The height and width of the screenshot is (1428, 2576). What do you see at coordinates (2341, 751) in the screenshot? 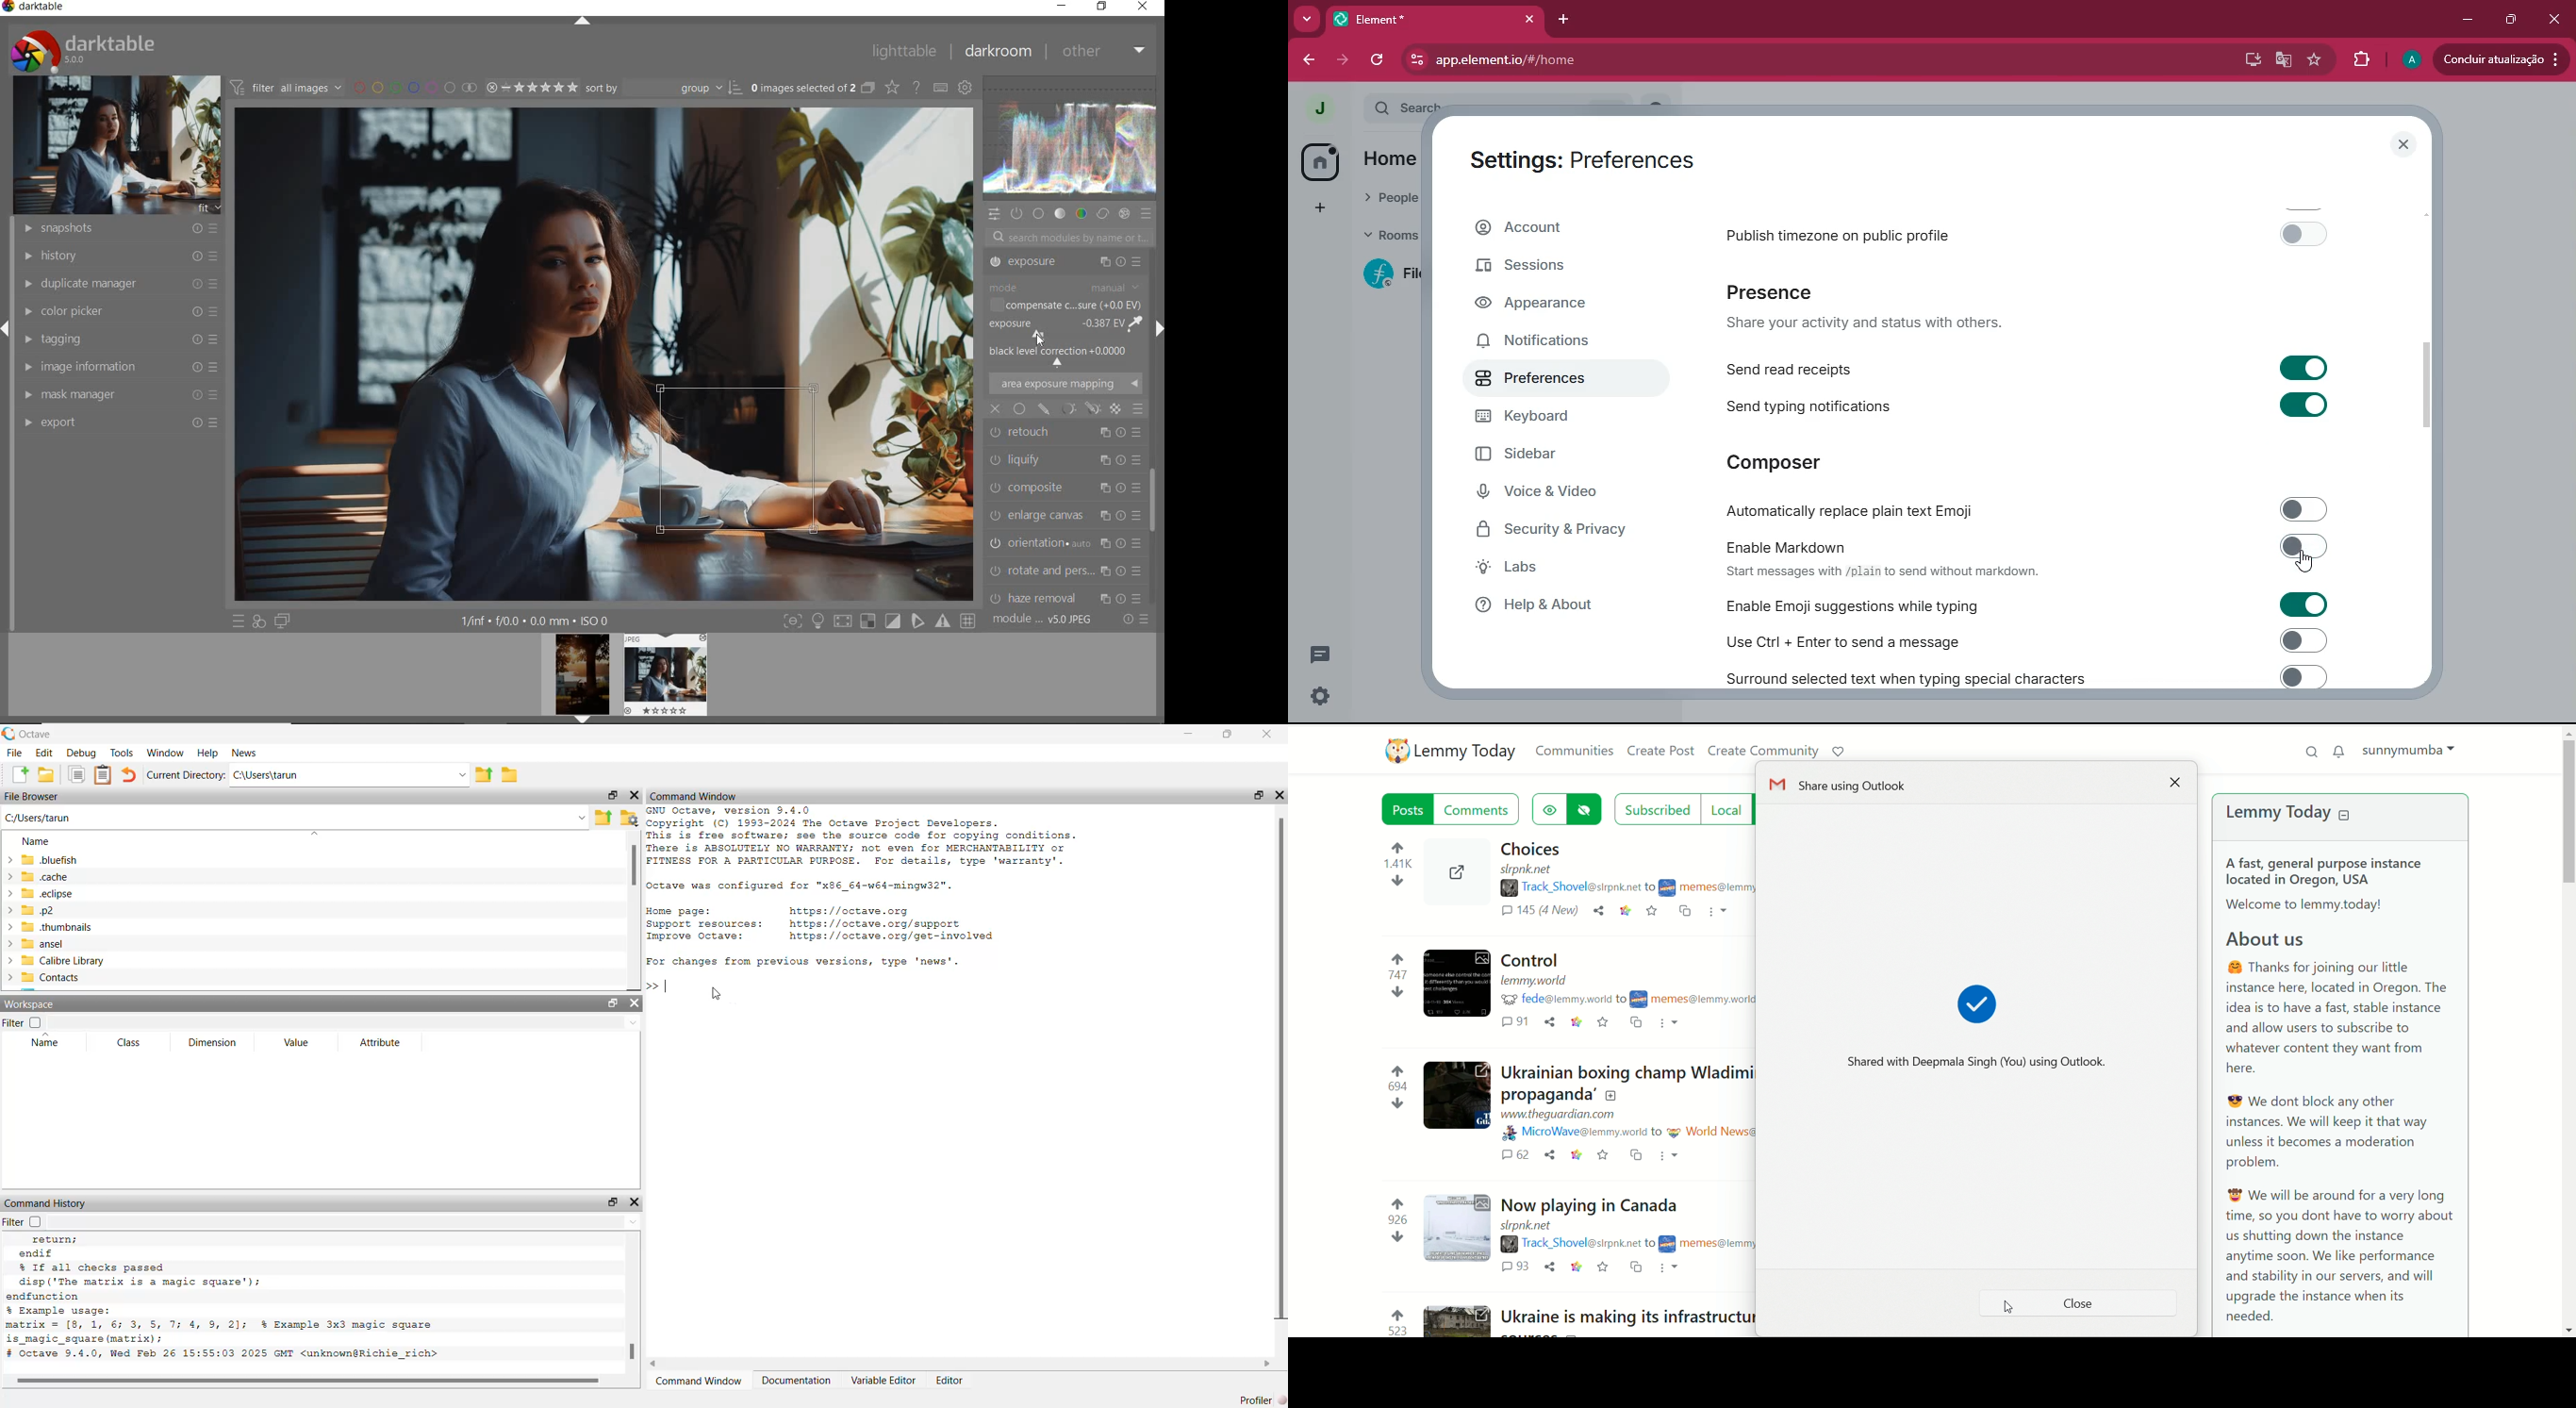
I see `notification` at bounding box center [2341, 751].